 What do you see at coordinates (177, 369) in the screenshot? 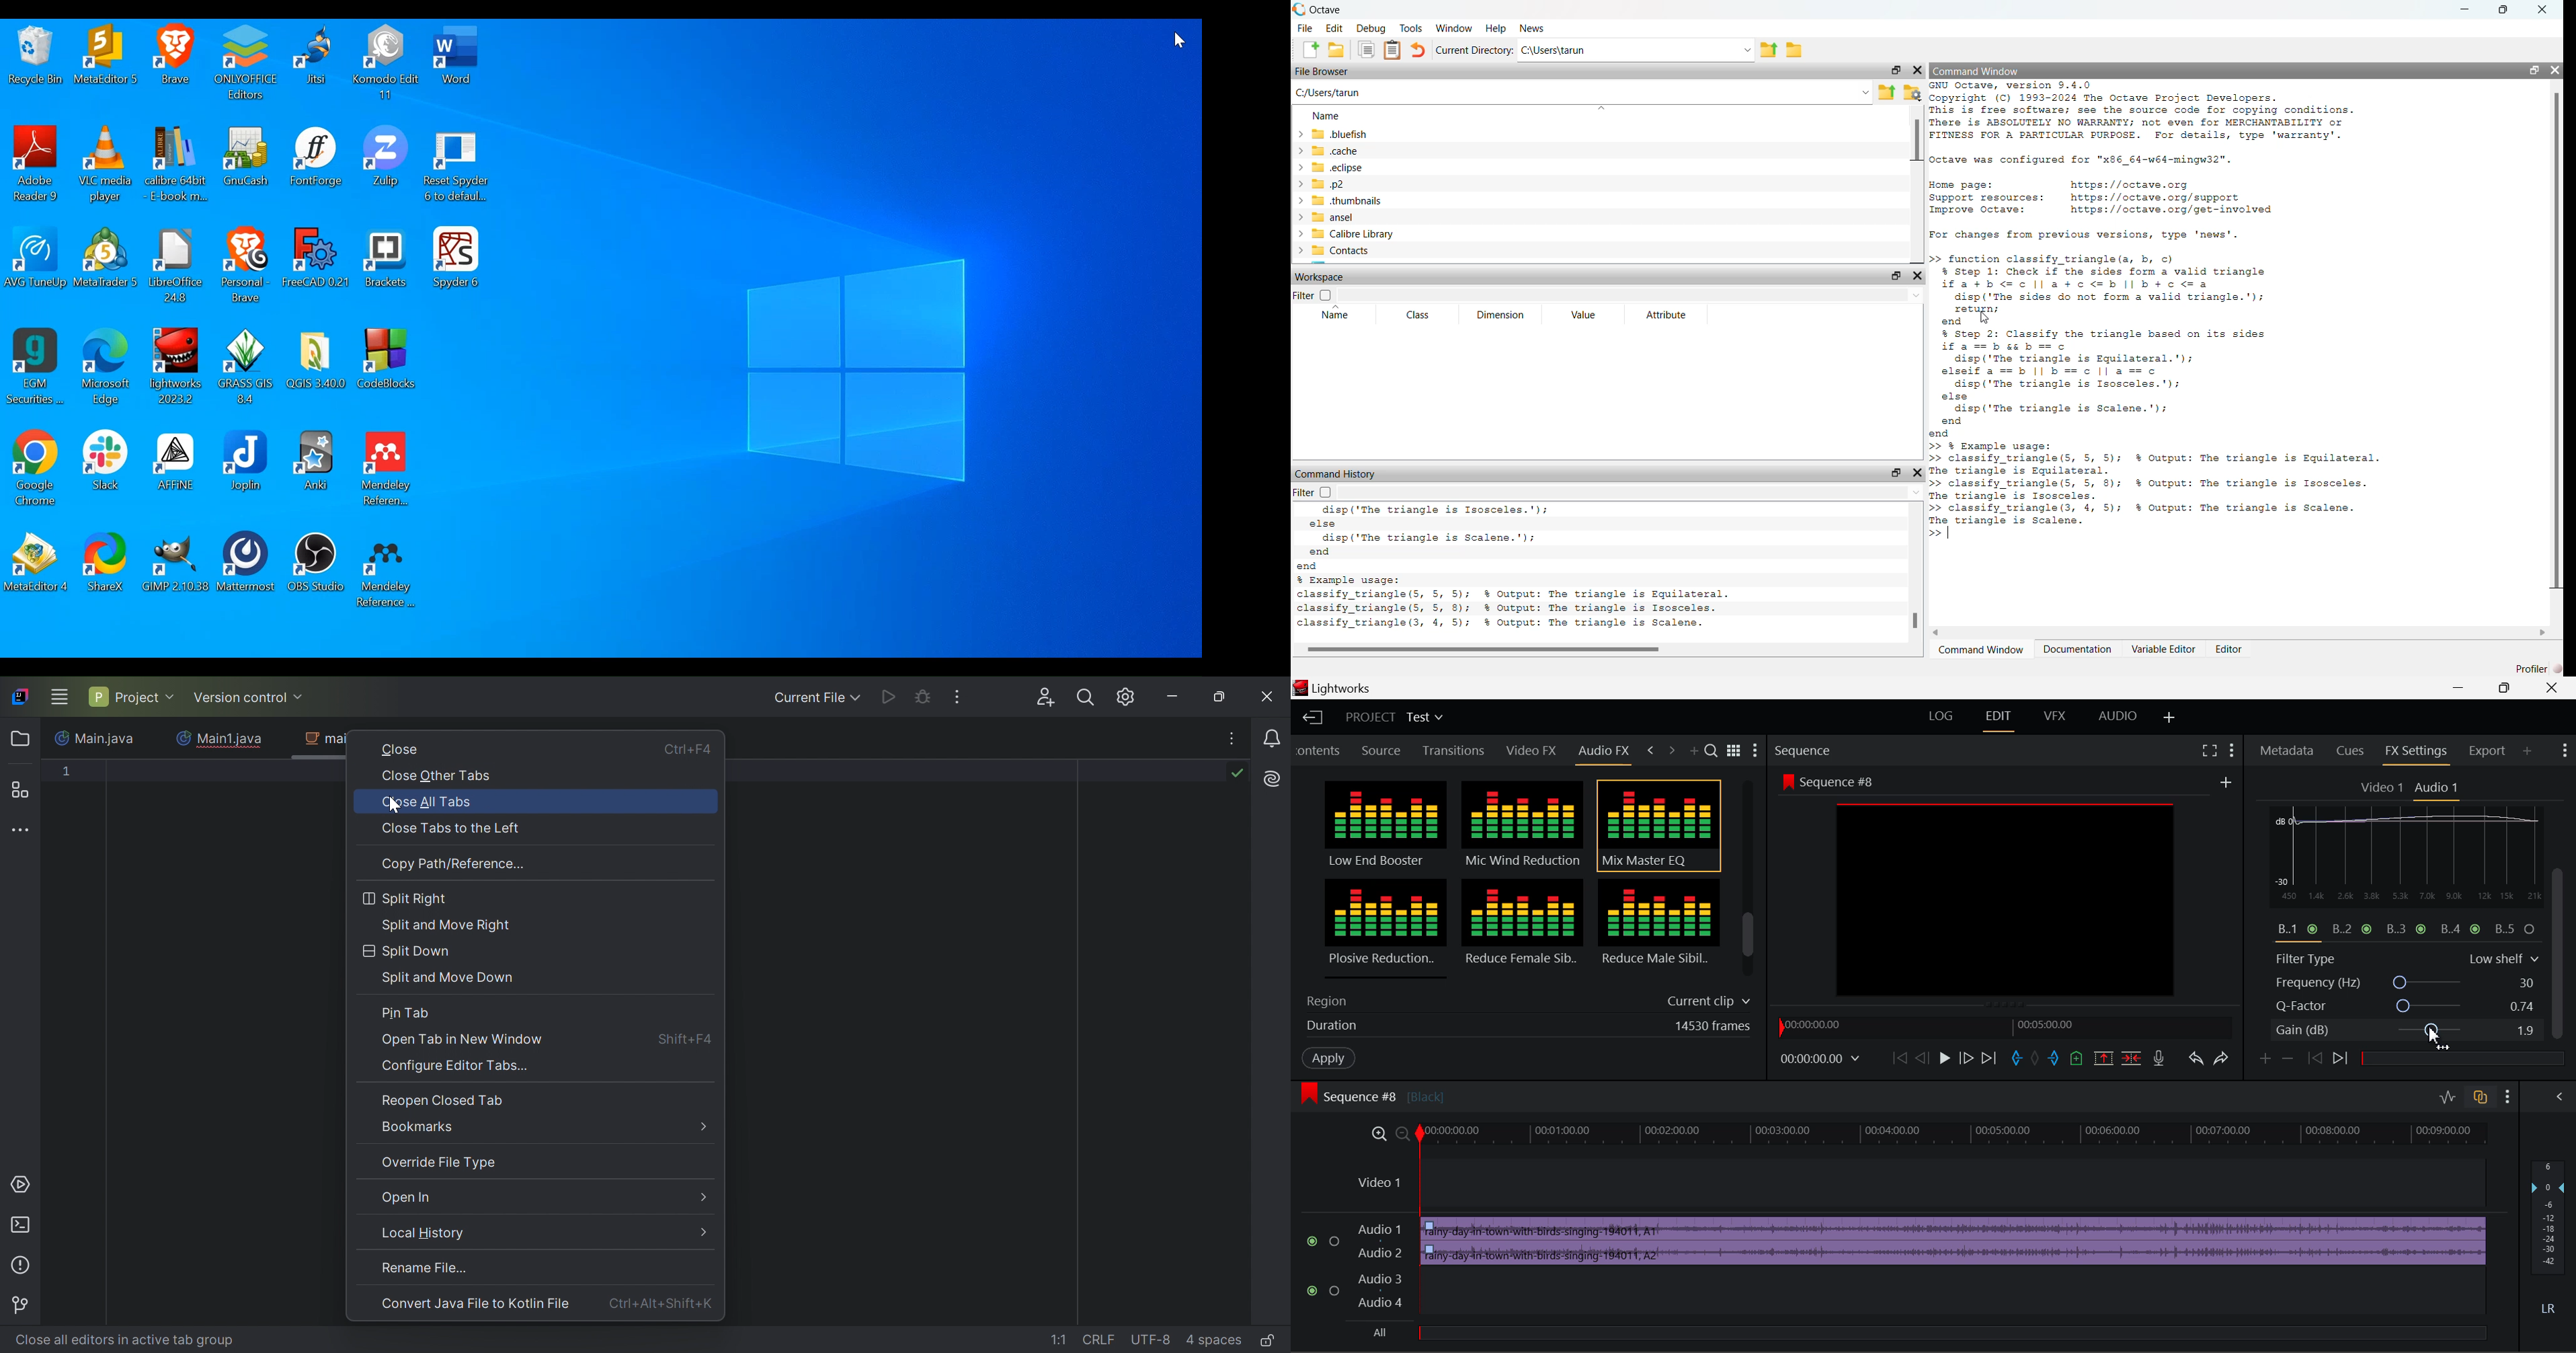
I see `Lightworks 2023.2` at bounding box center [177, 369].